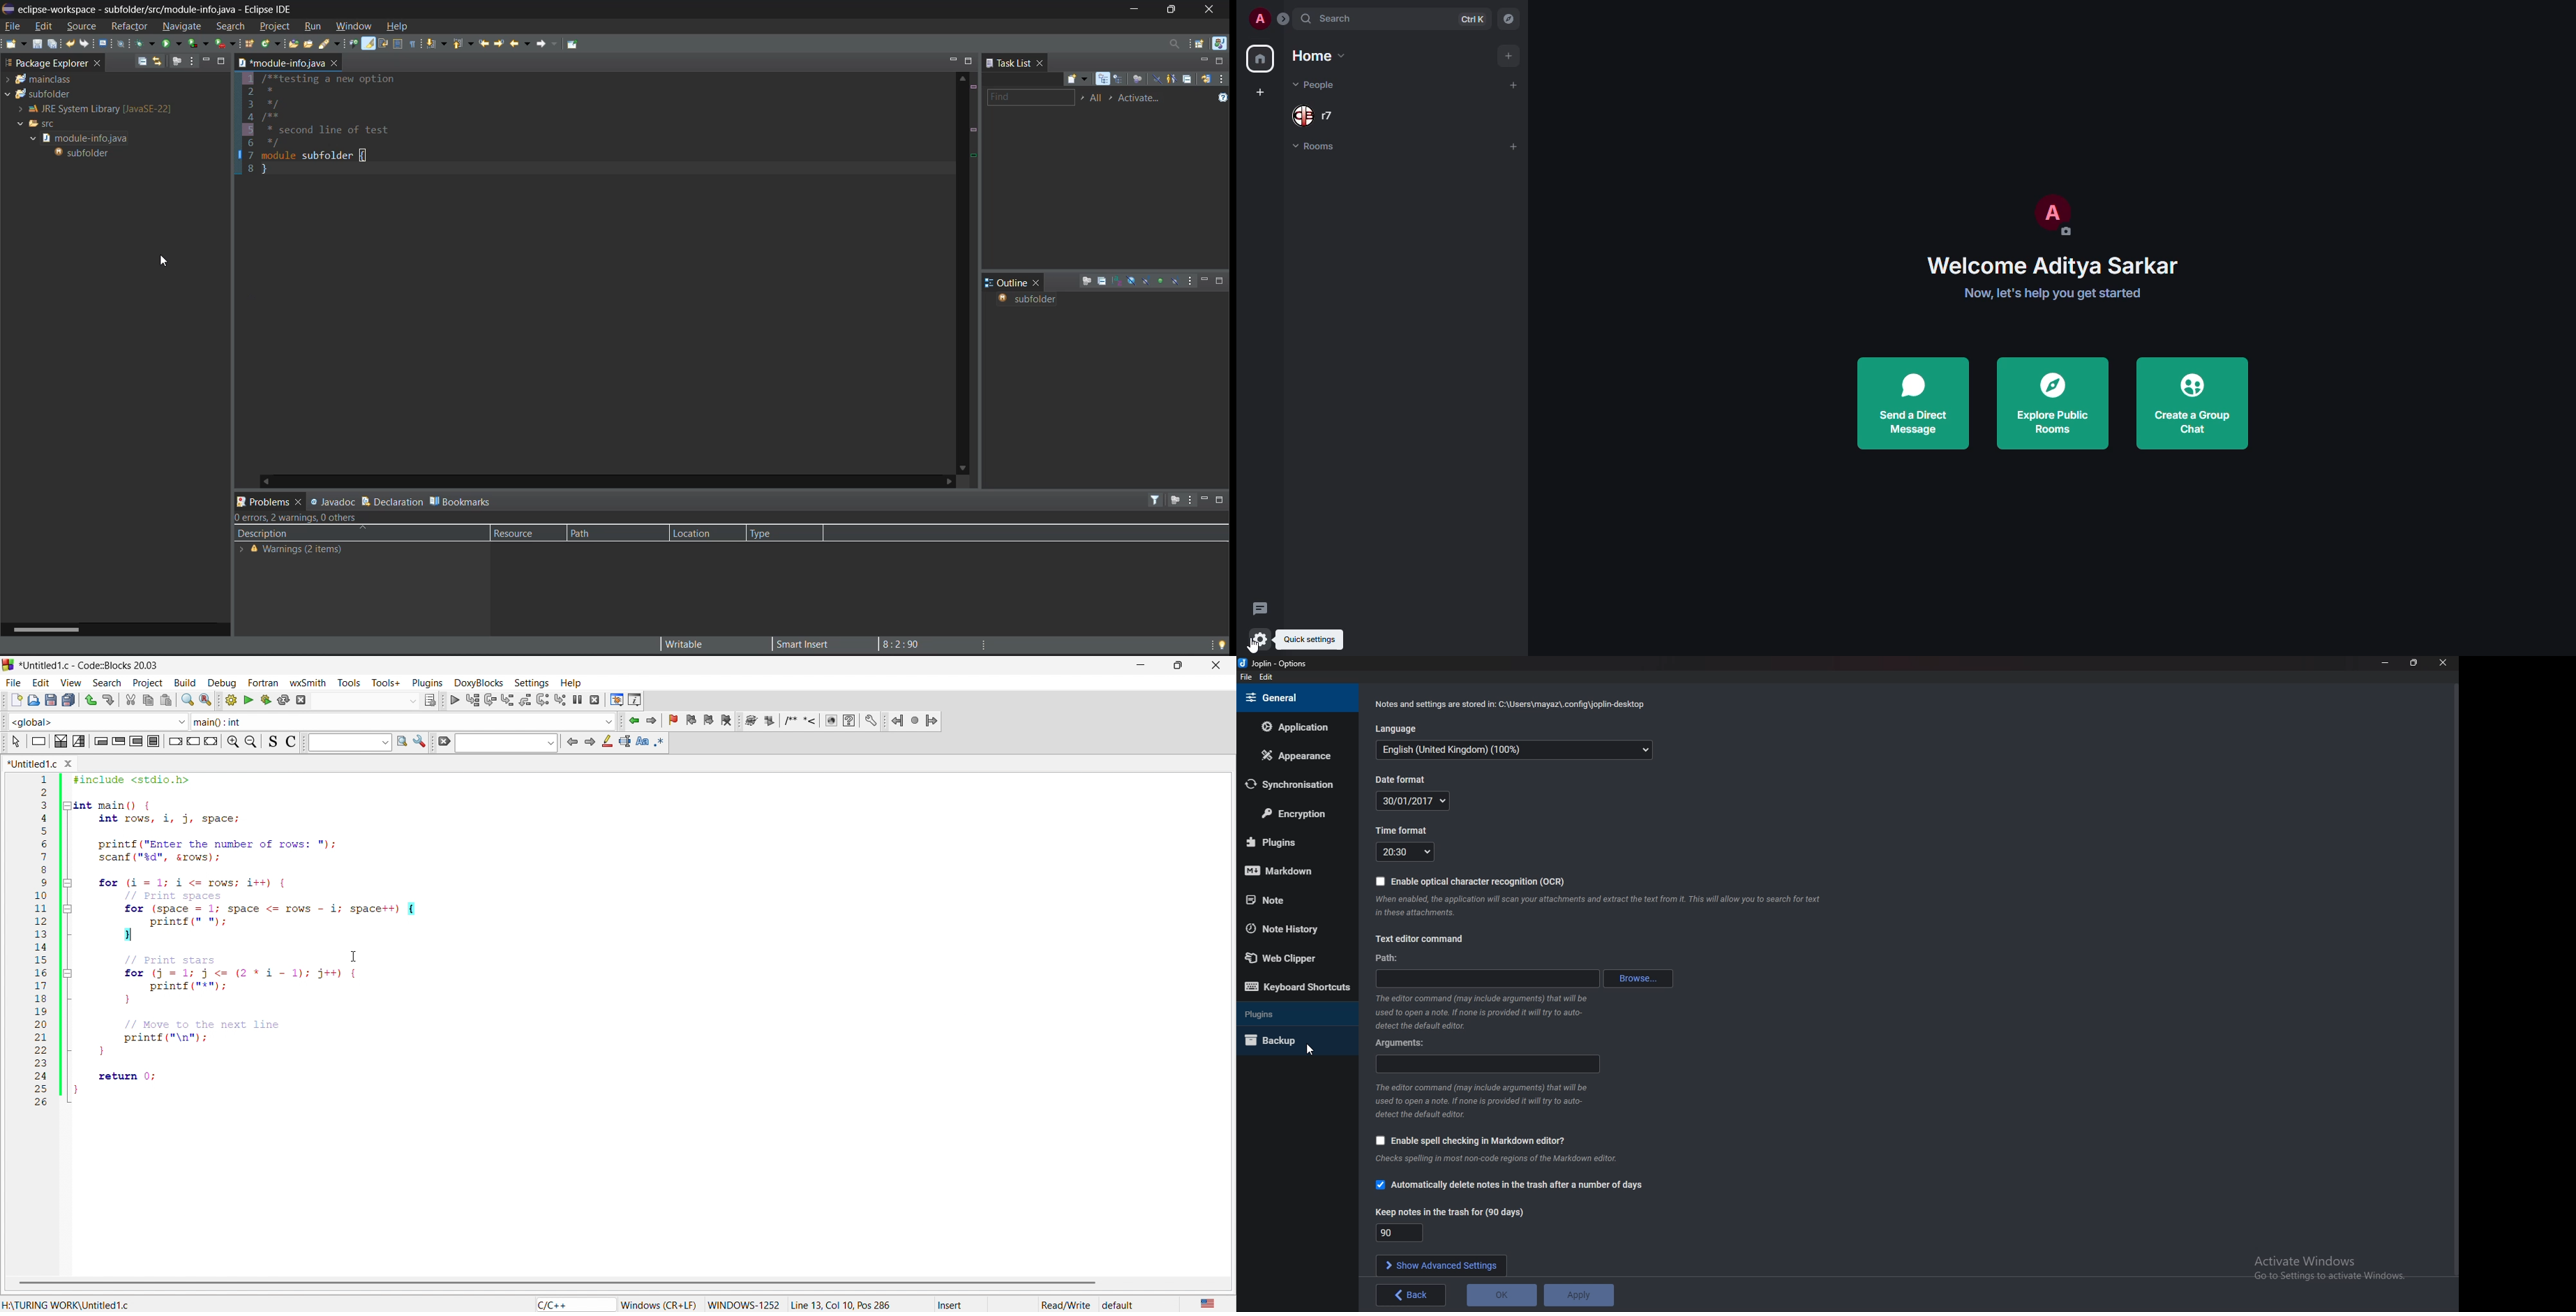 The width and height of the screenshot is (2576, 1316). I want to click on create a group chat, so click(2192, 403).